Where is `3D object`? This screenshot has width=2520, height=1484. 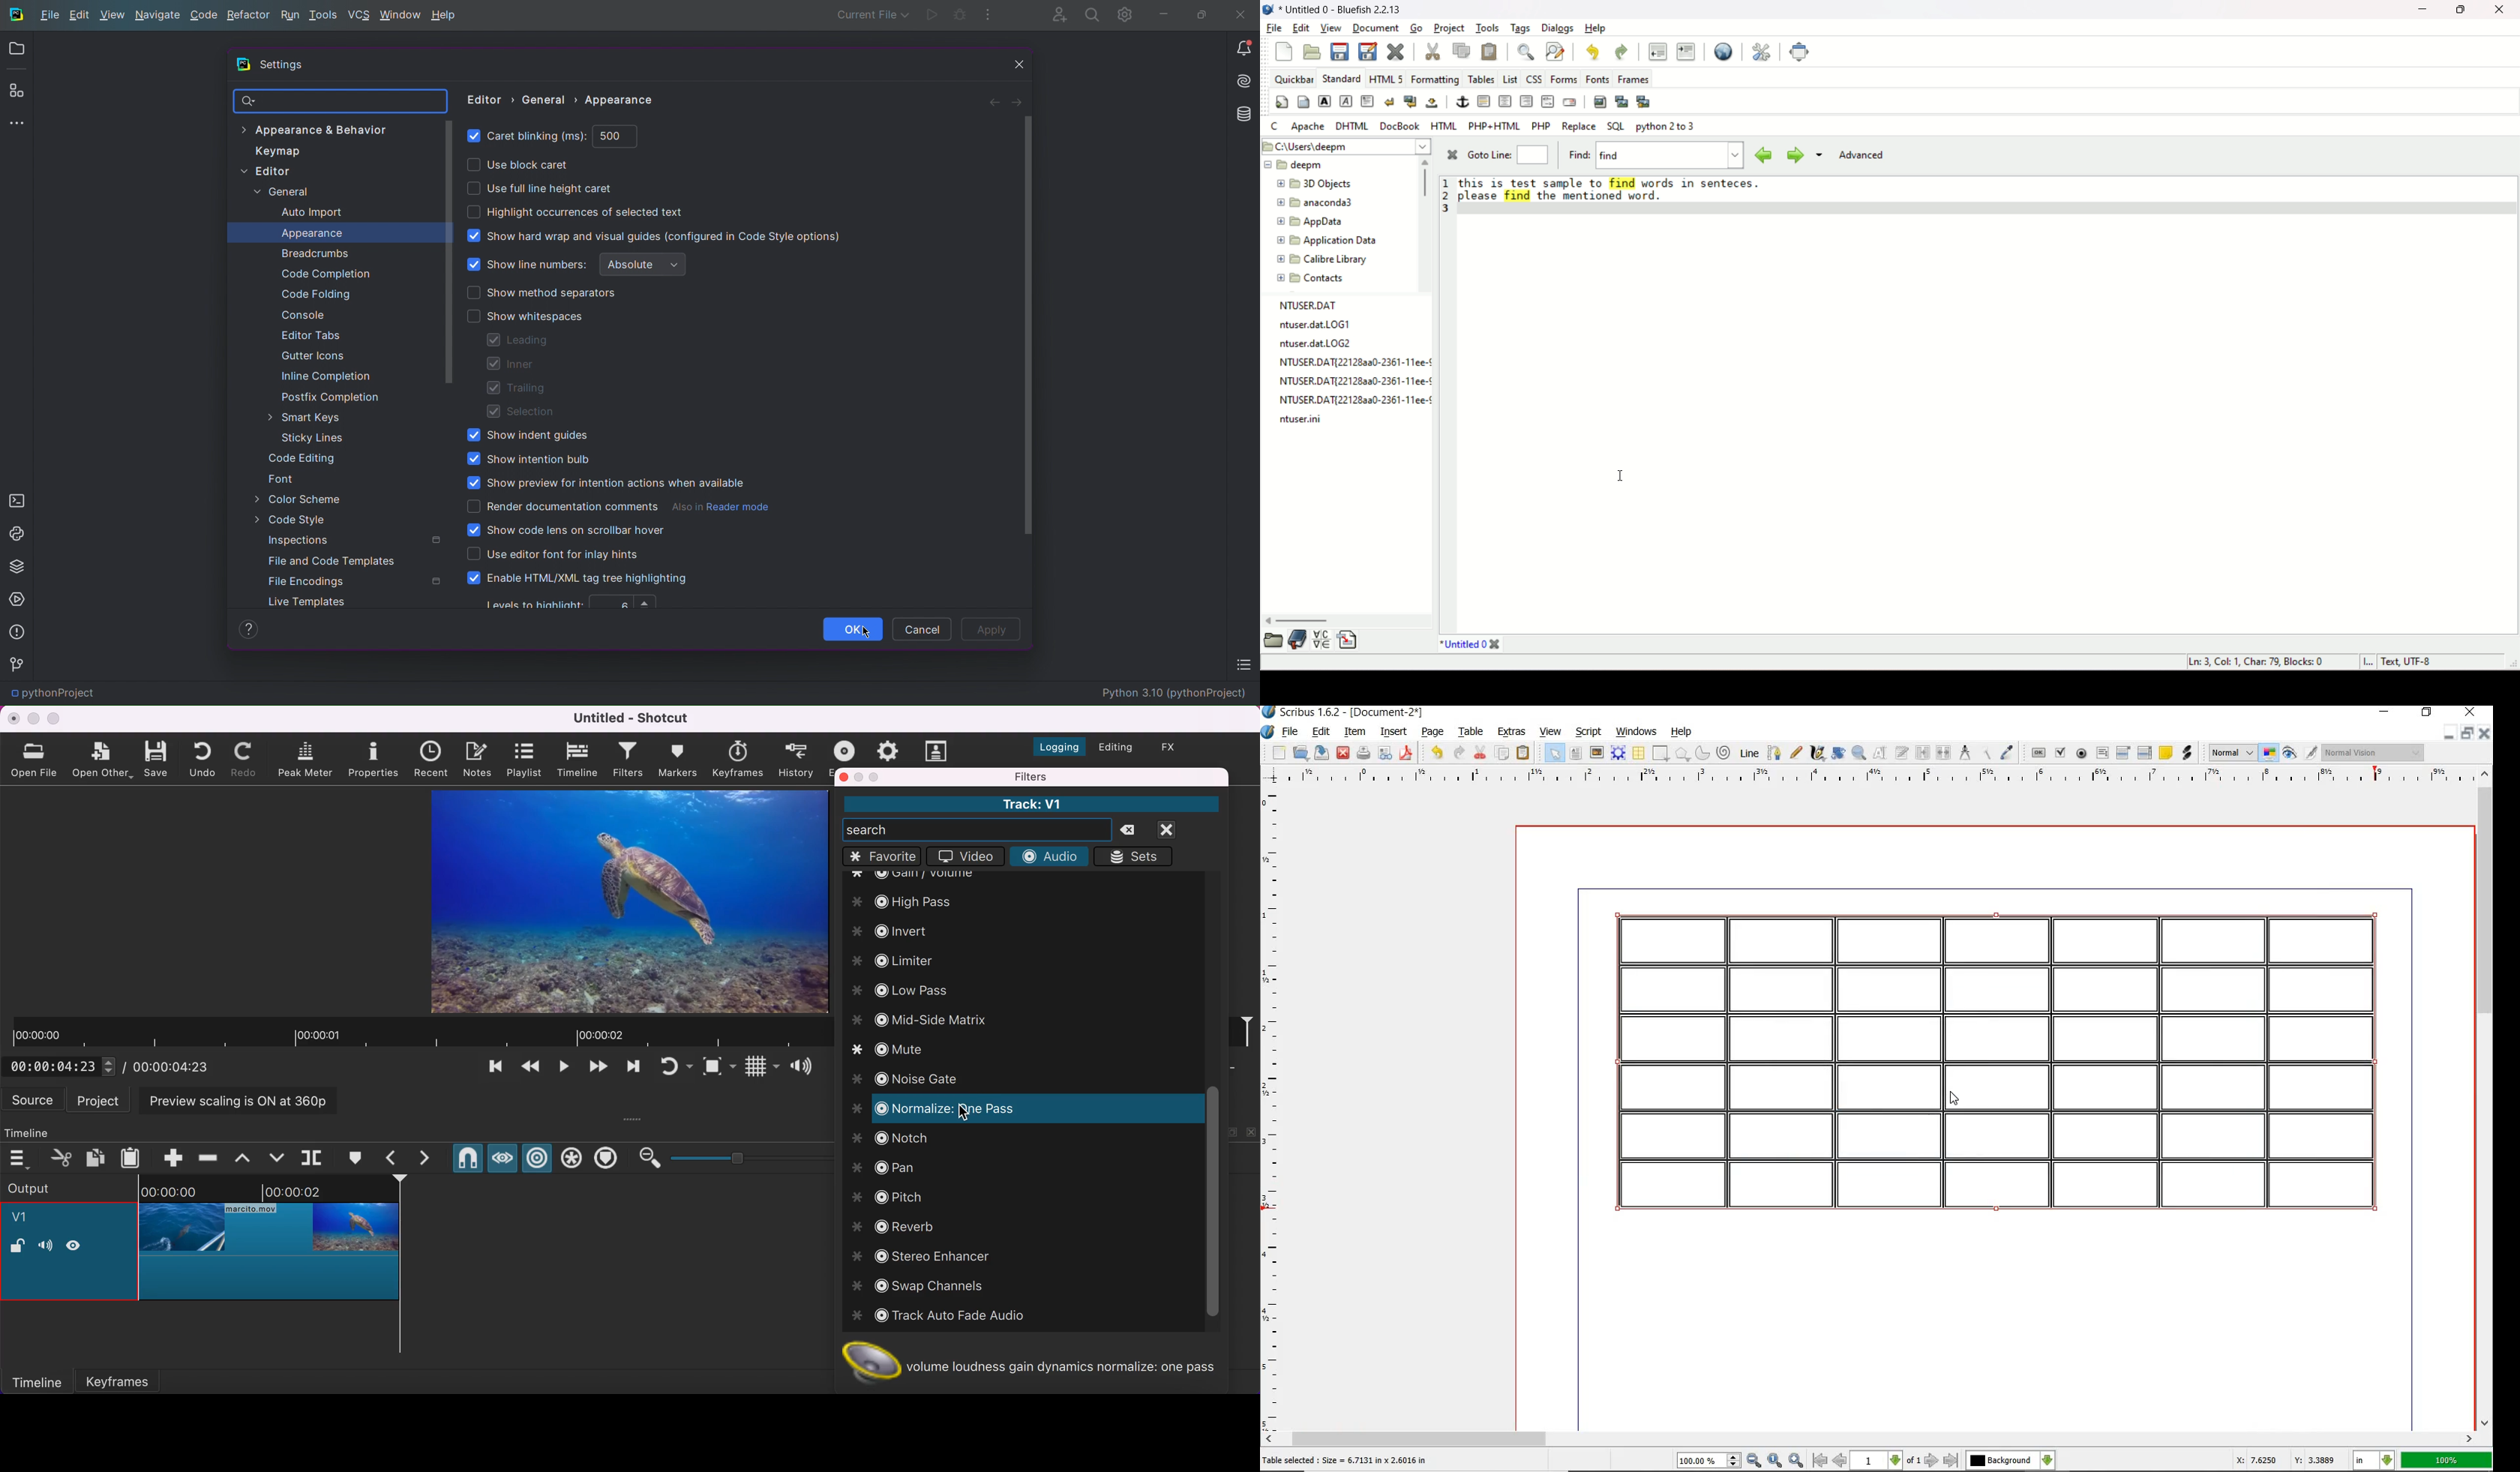
3D object is located at coordinates (1313, 182).